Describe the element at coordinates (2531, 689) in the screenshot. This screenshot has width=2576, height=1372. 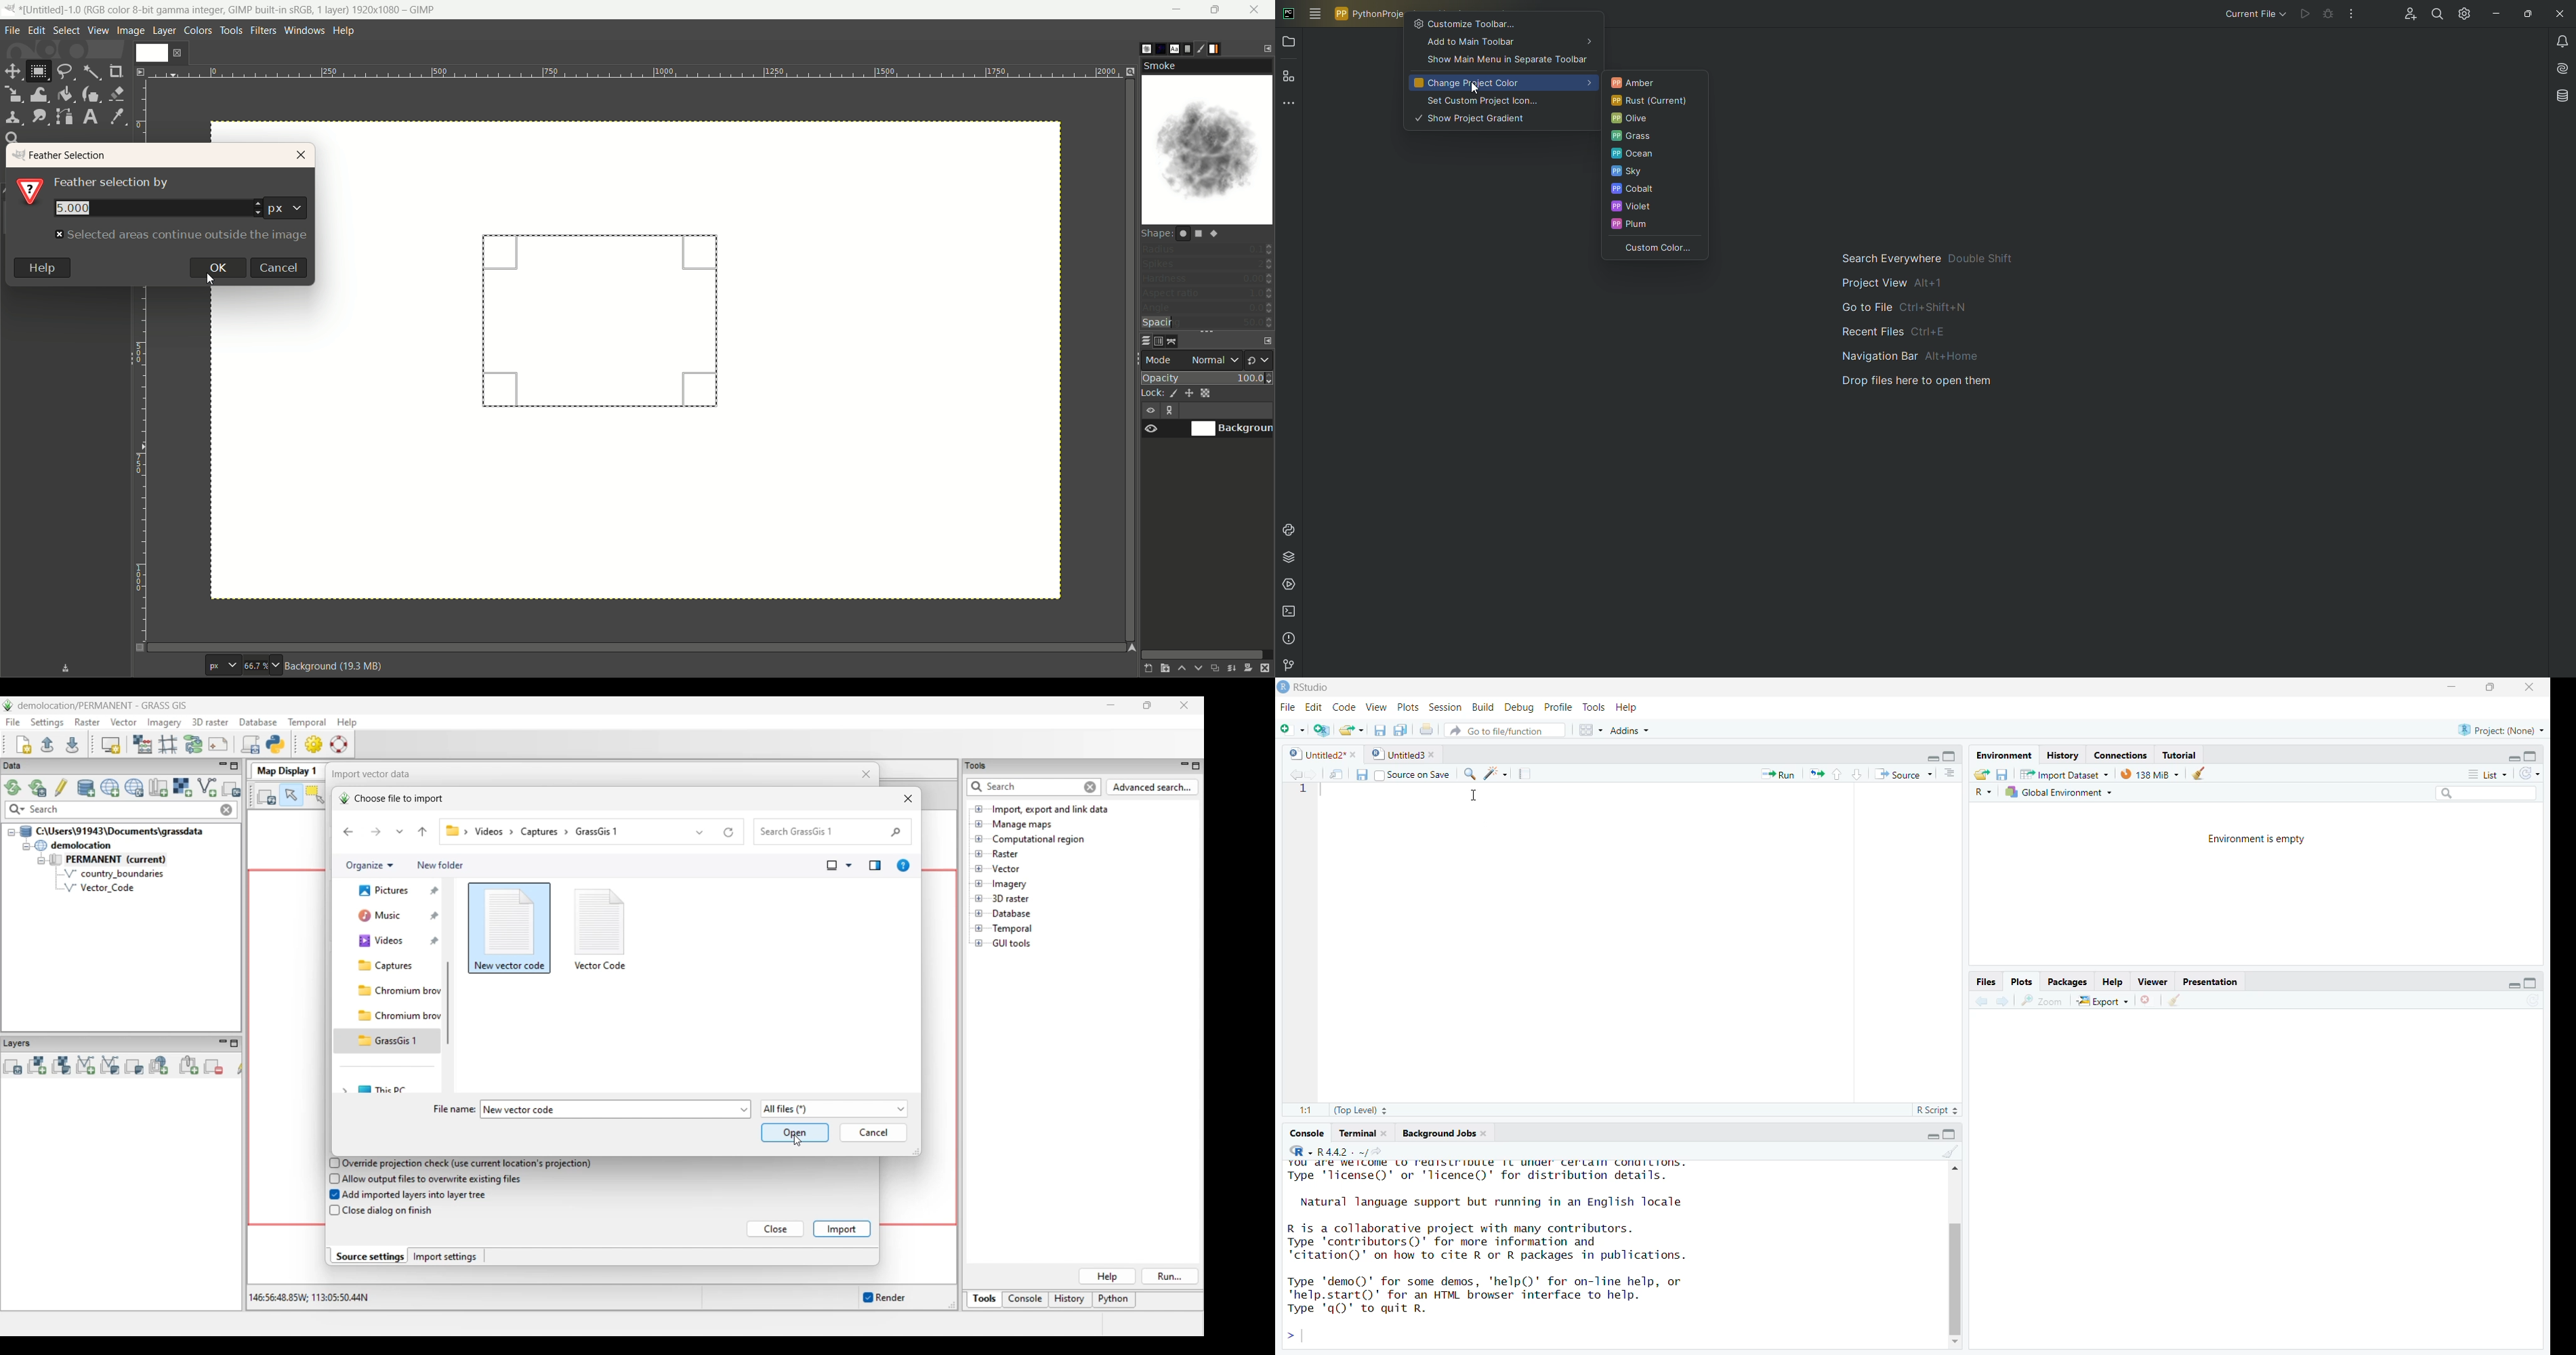
I see `close` at that location.